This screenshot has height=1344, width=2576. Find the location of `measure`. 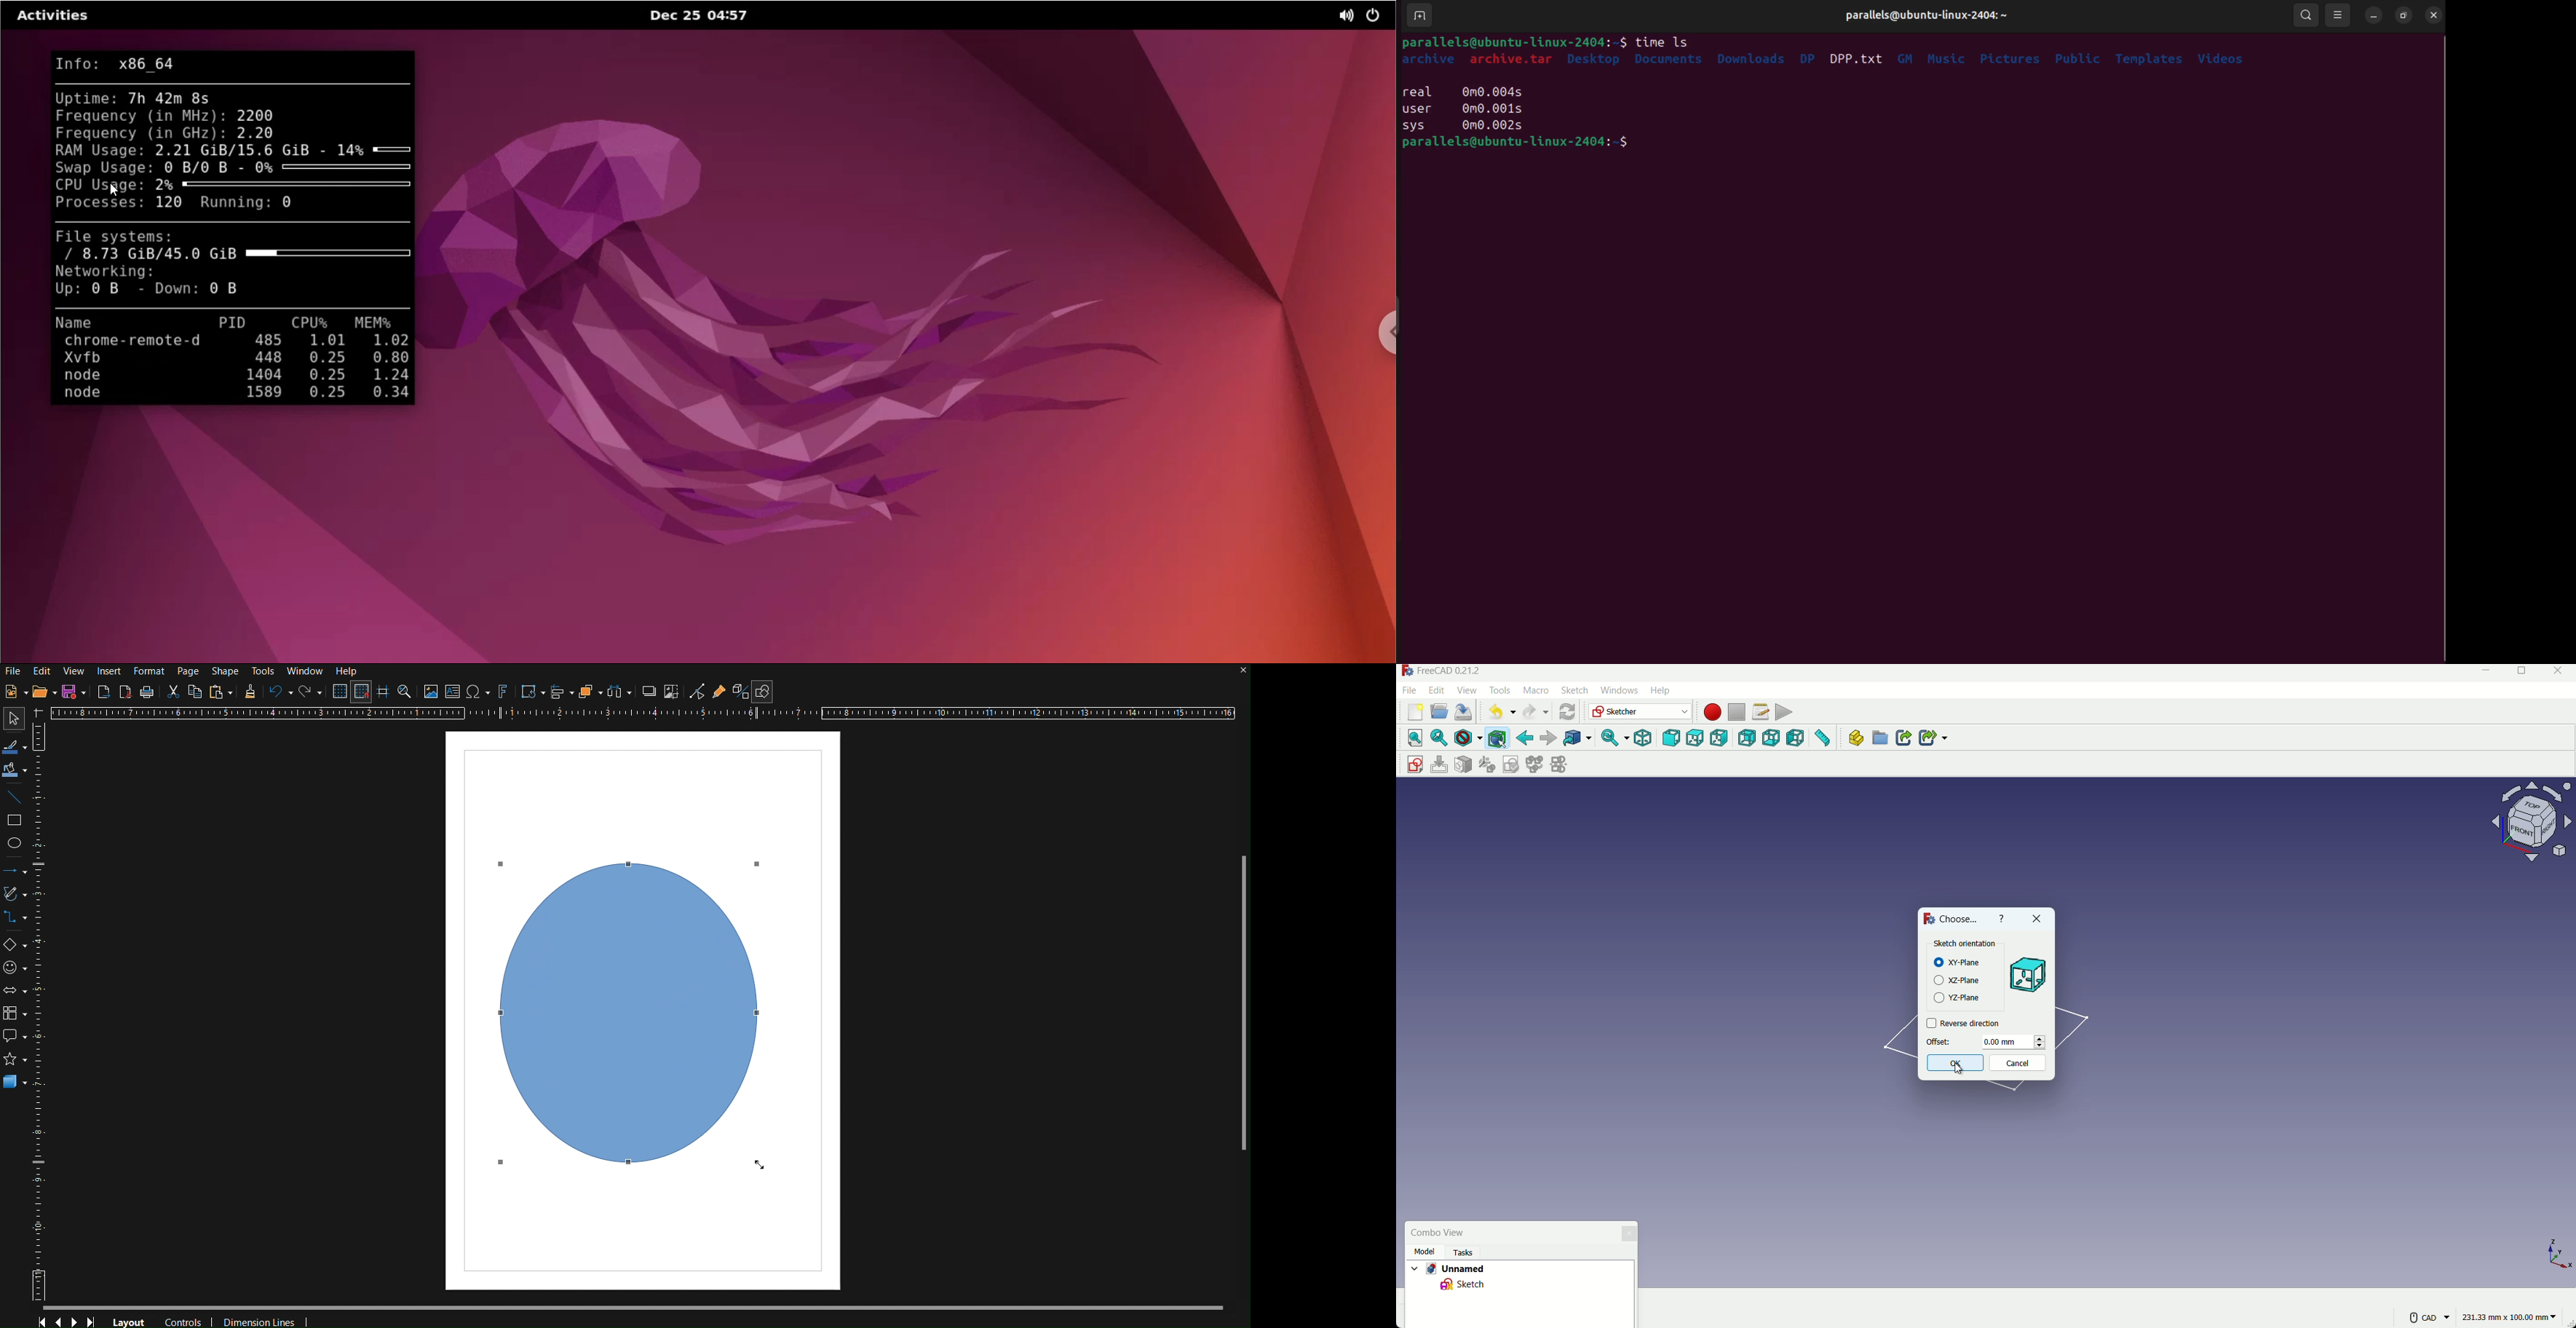

measure is located at coordinates (1821, 738).